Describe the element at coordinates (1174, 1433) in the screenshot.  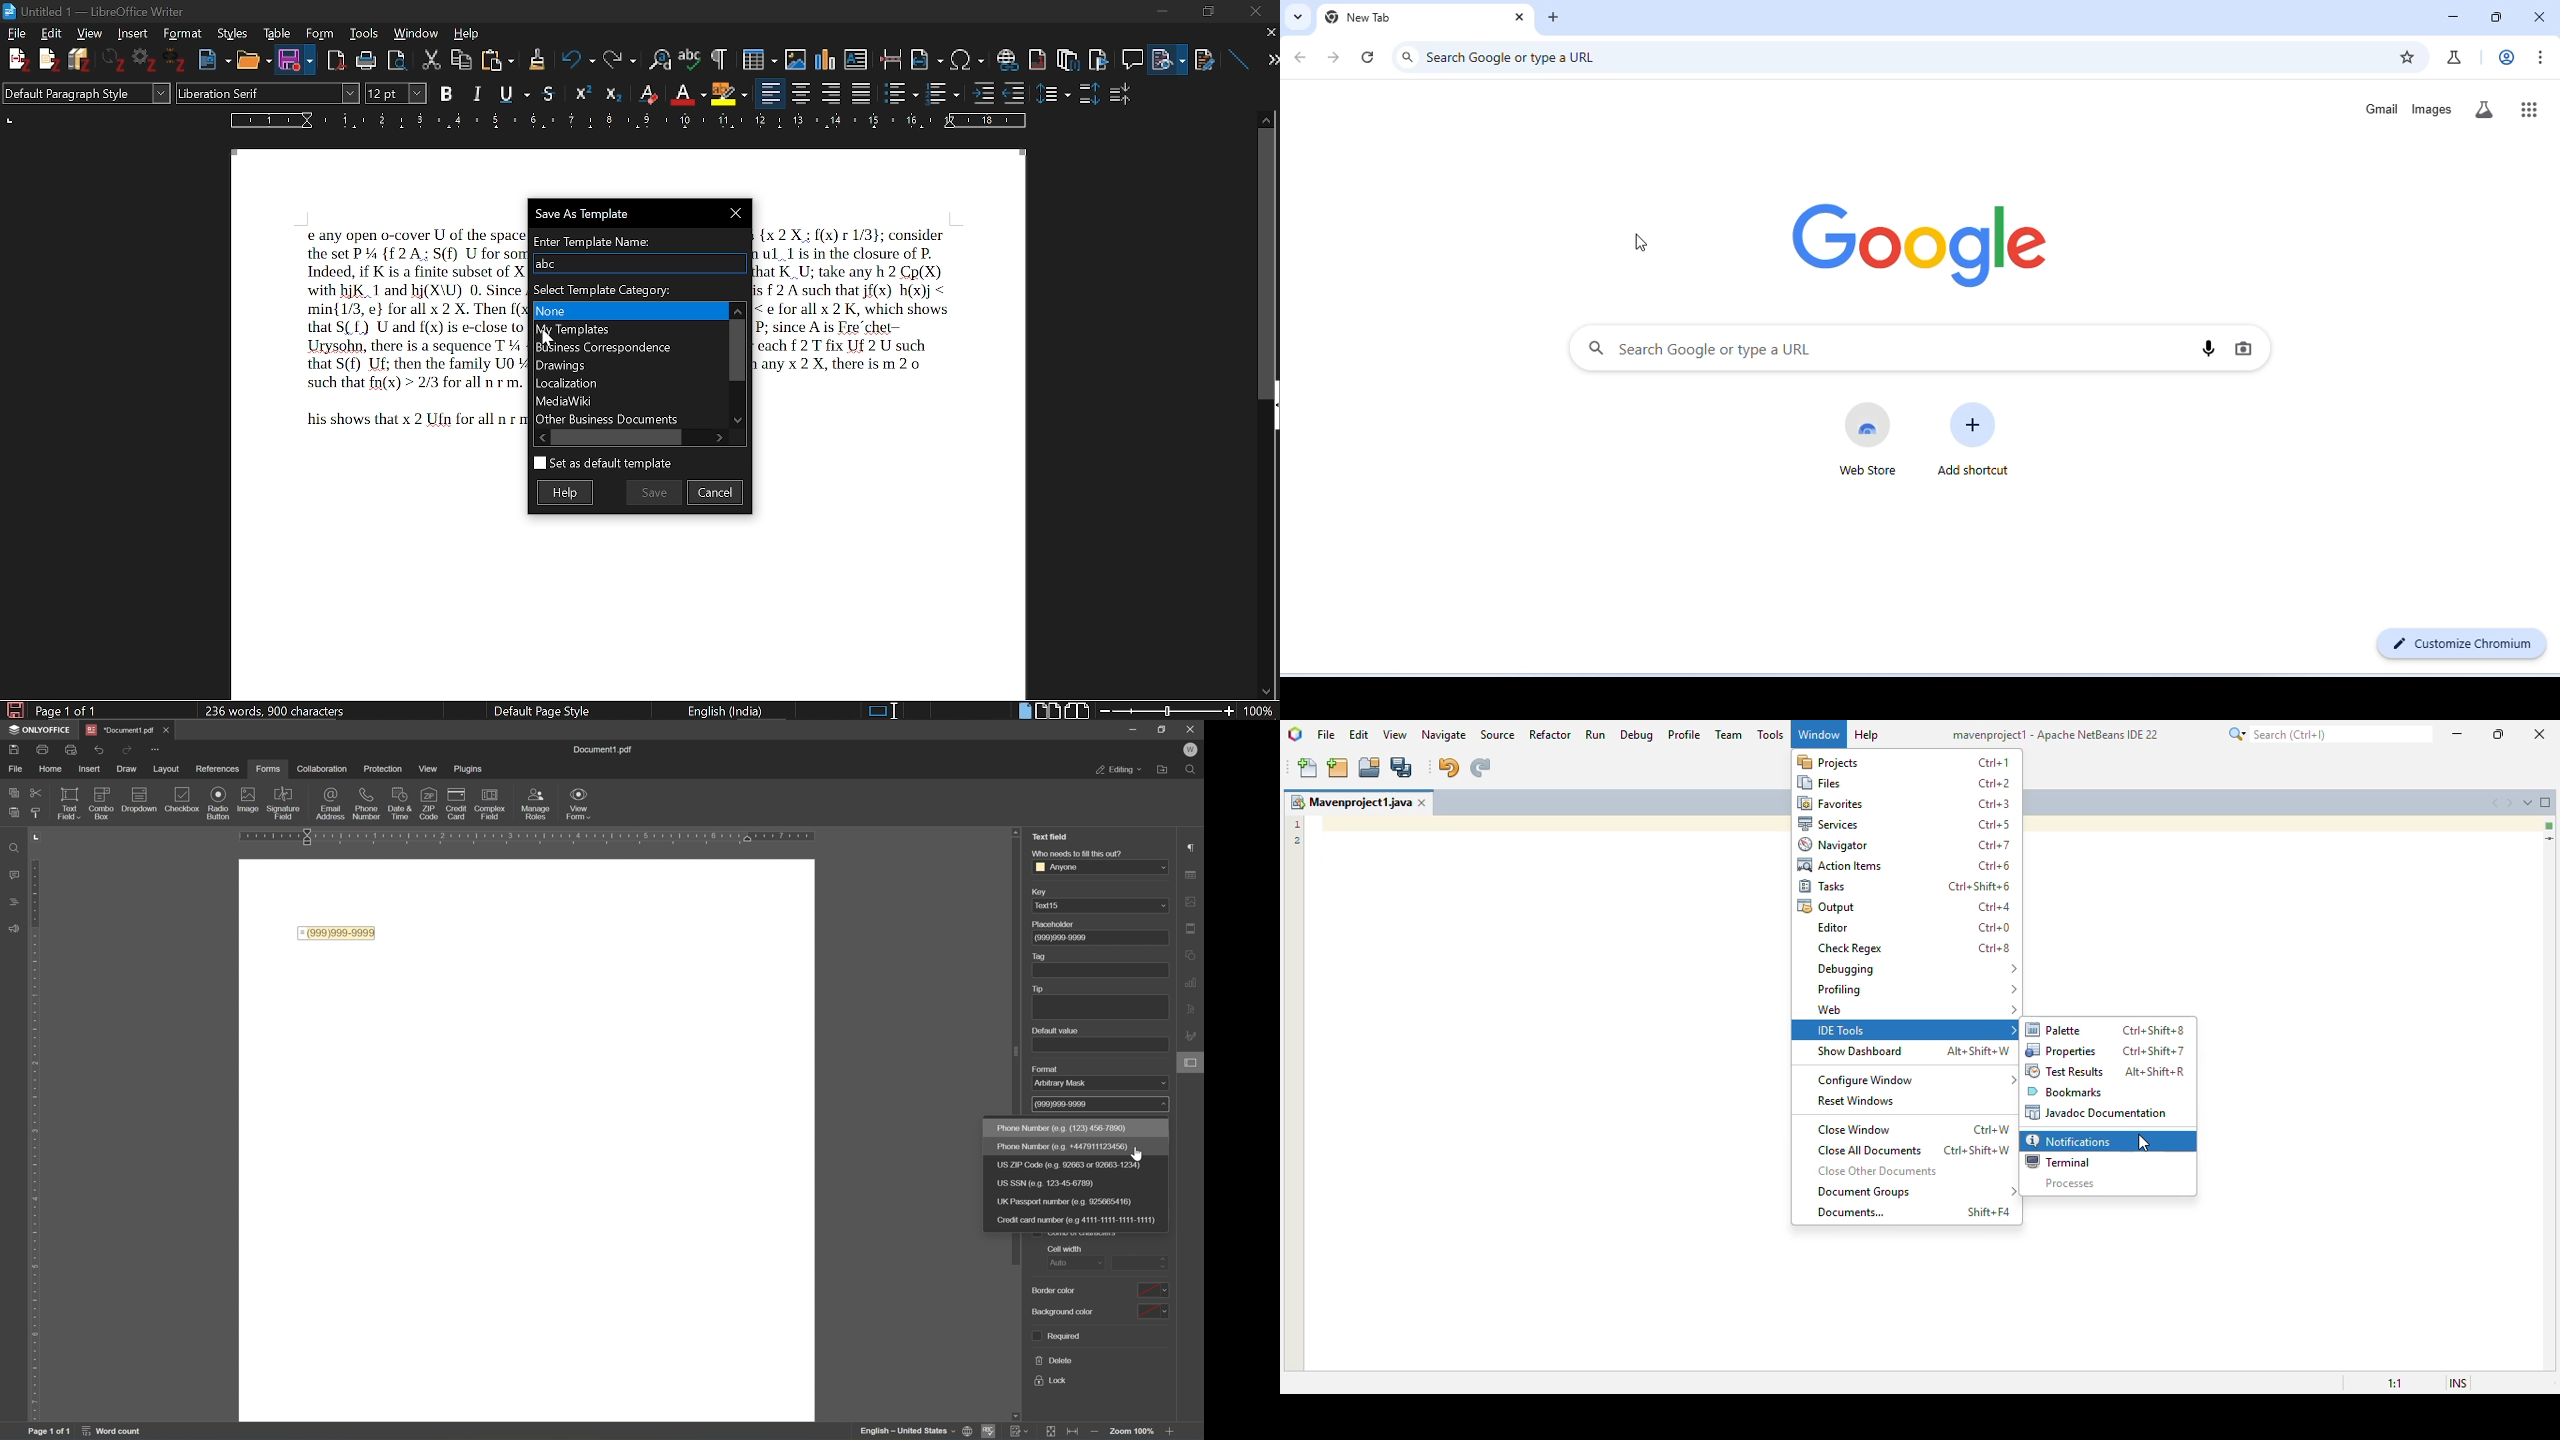
I see `zoom in` at that location.